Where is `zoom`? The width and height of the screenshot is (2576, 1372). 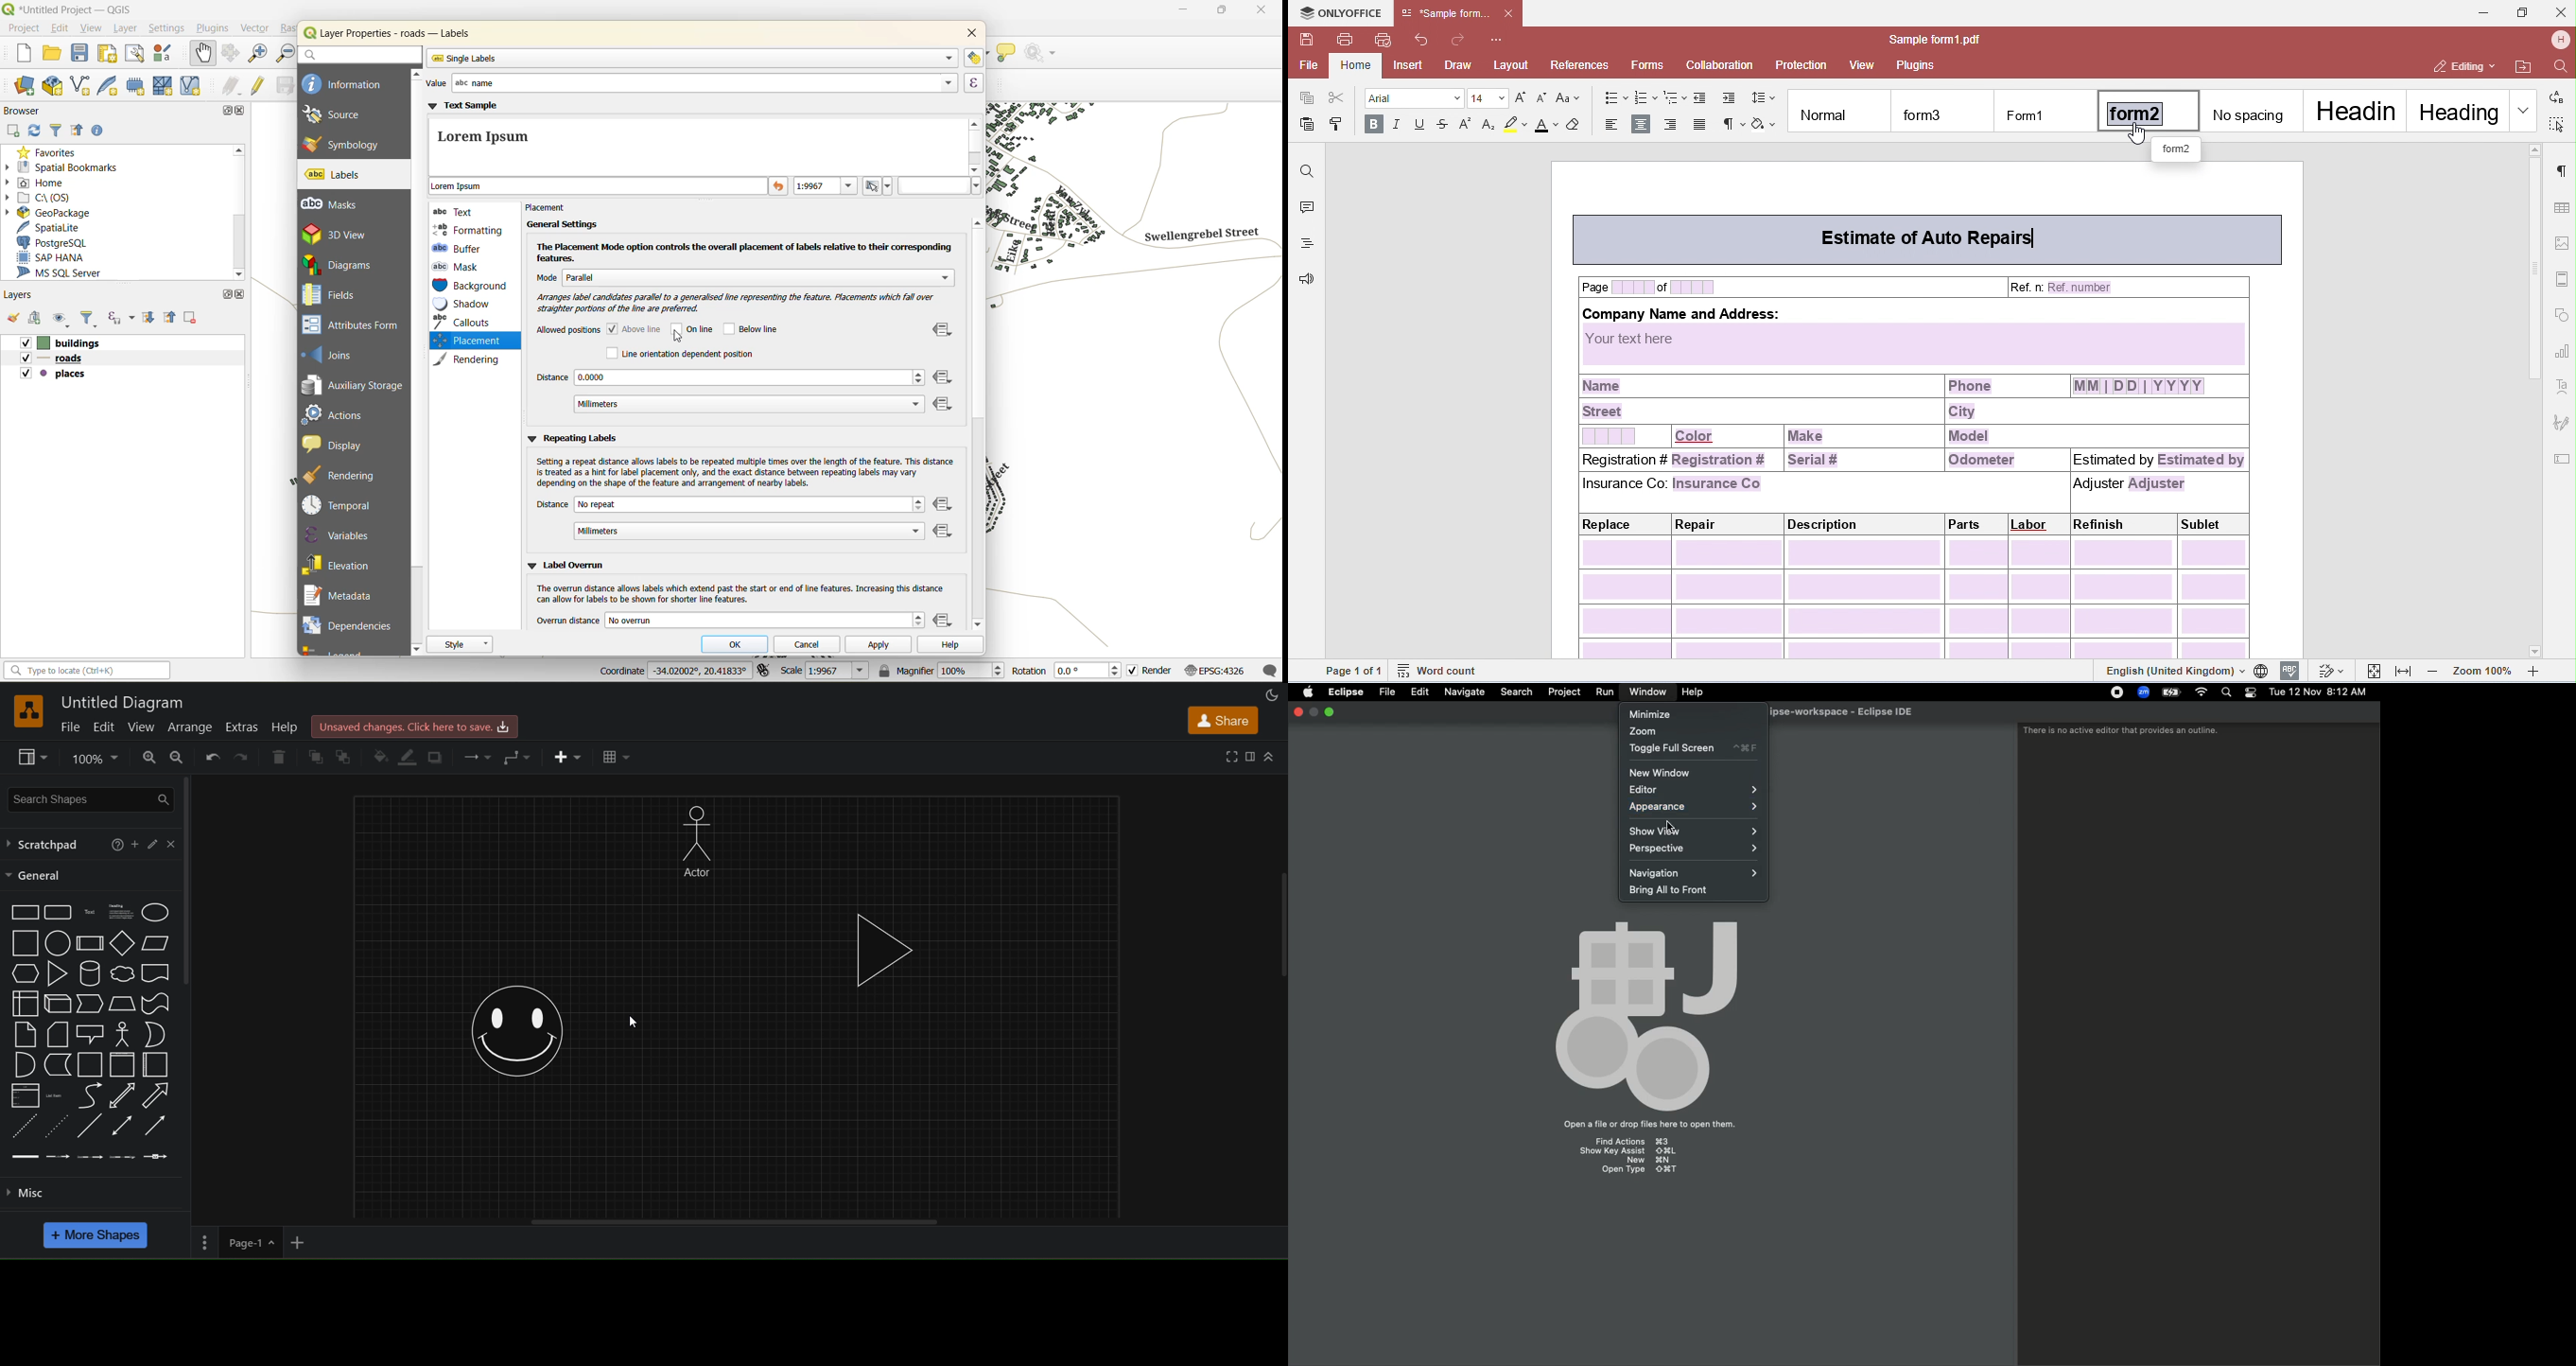
zoom is located at coordinates (91, 757).